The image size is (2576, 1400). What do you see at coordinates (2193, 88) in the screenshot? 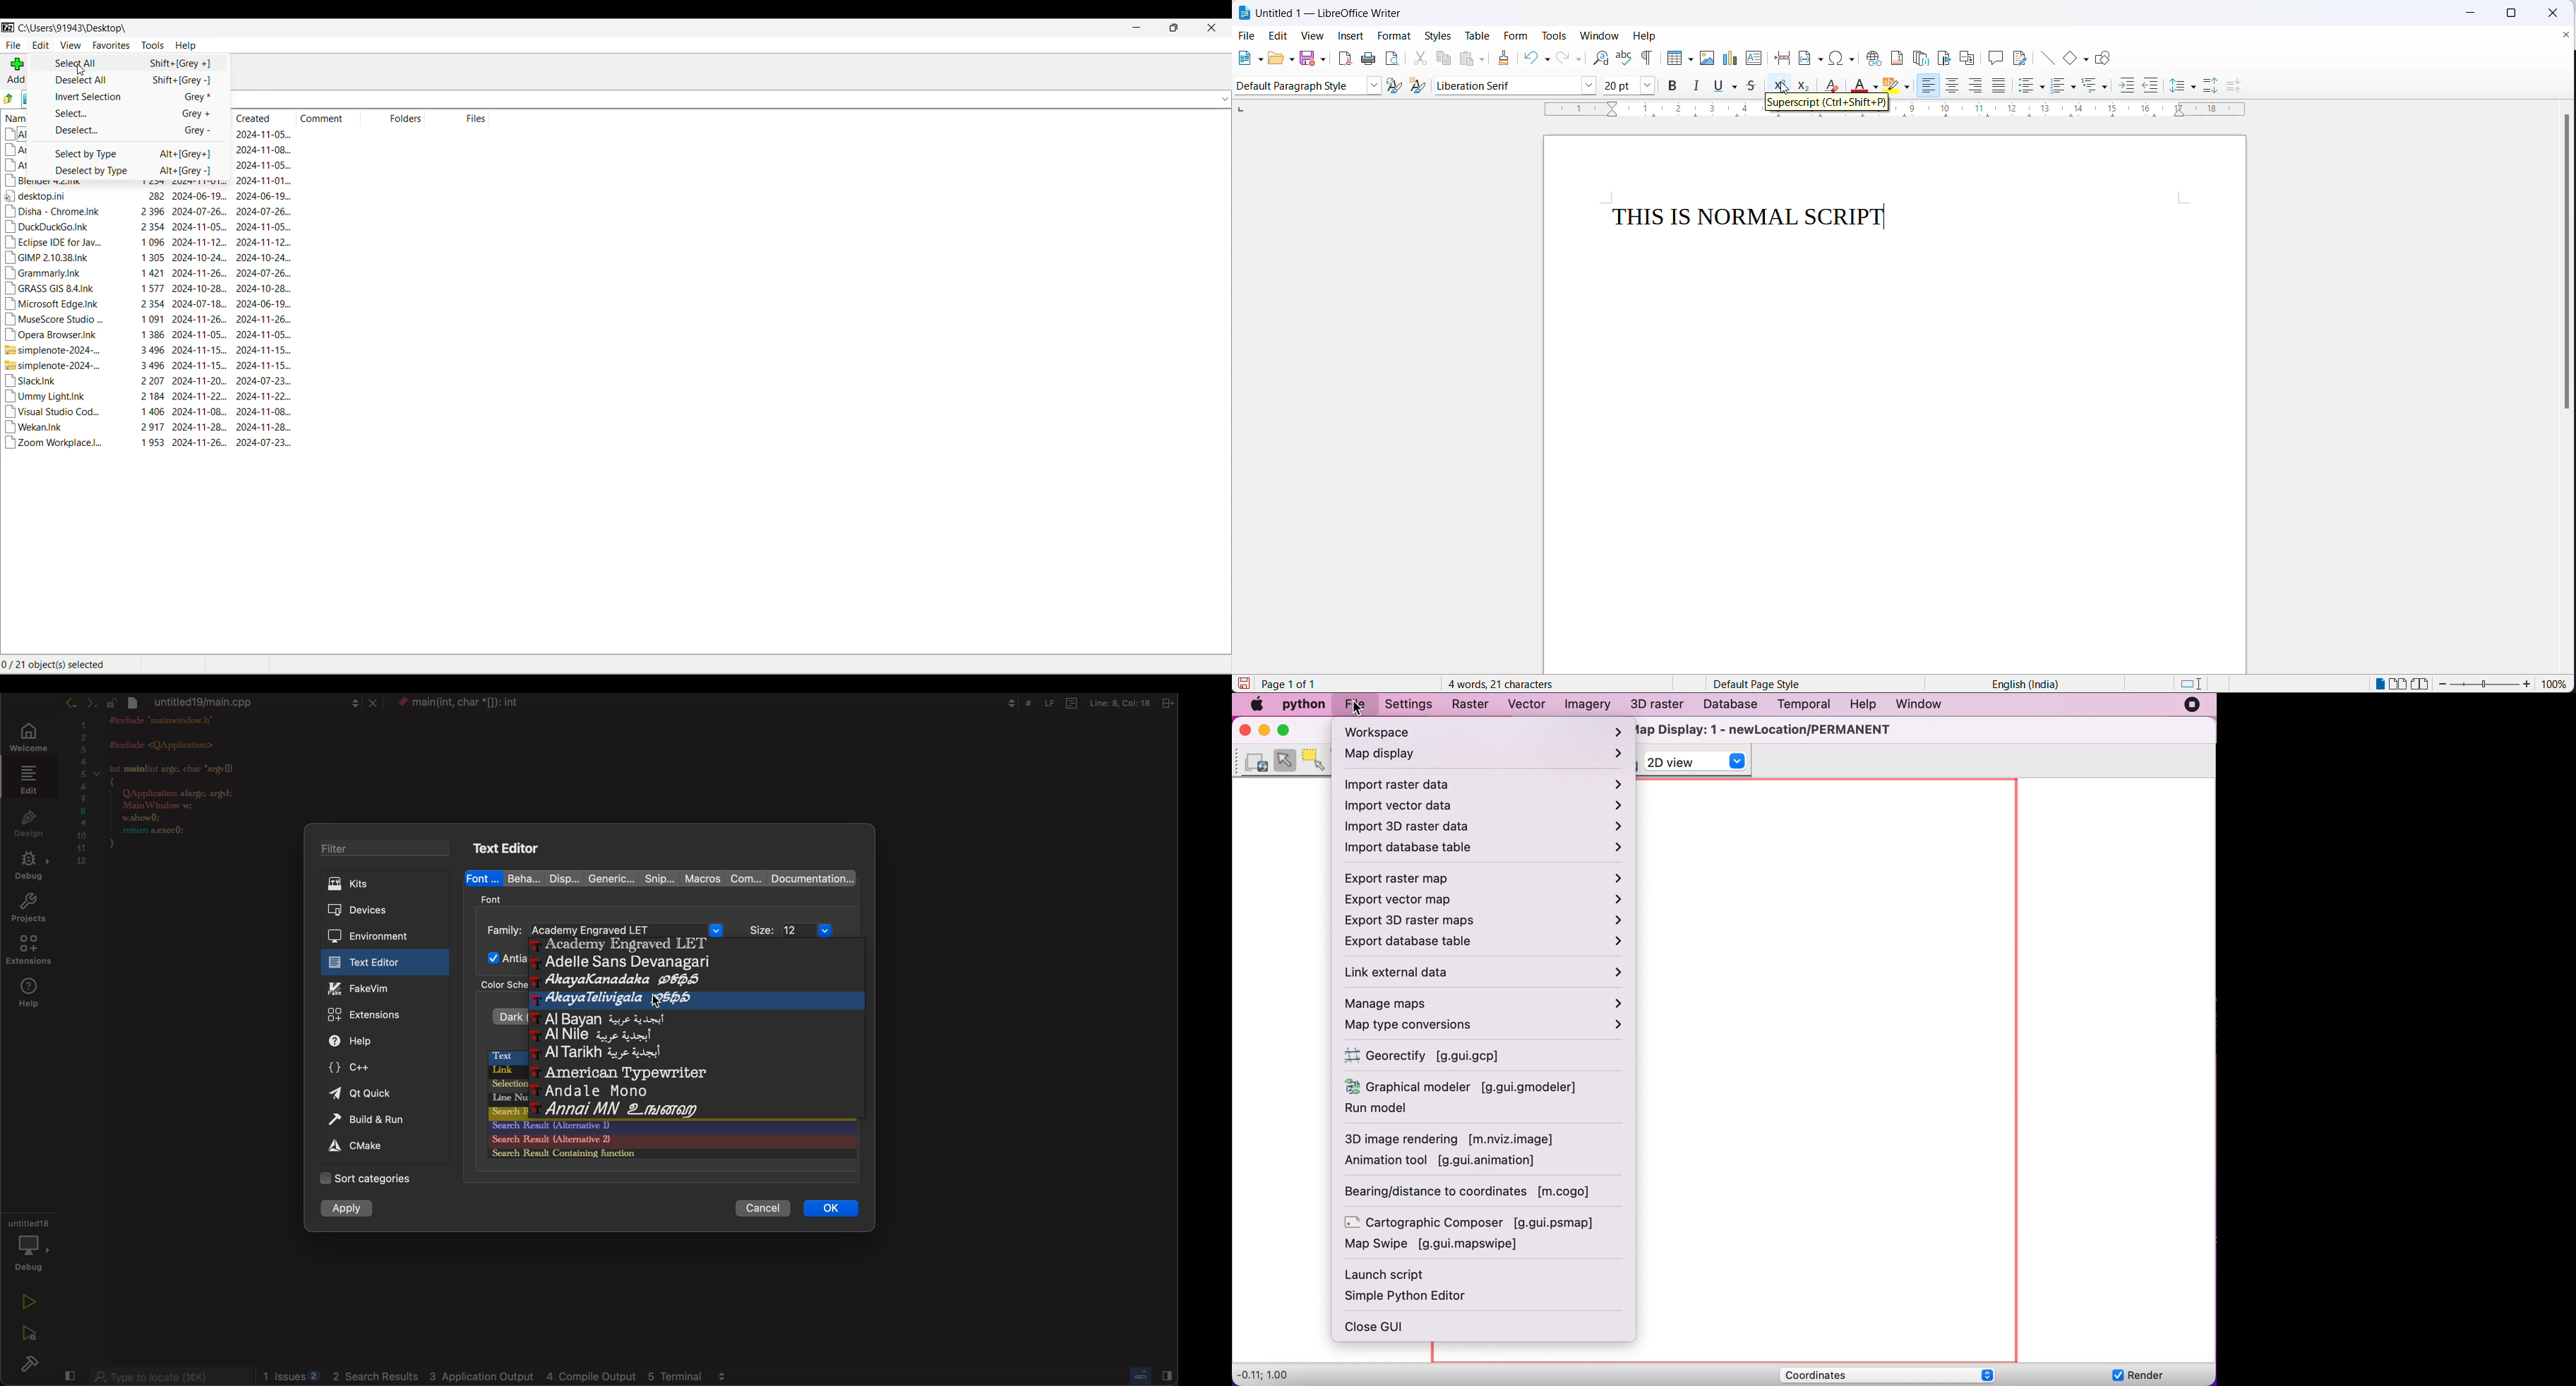
I see `line spacing options` at bounding box center [2193, 88].